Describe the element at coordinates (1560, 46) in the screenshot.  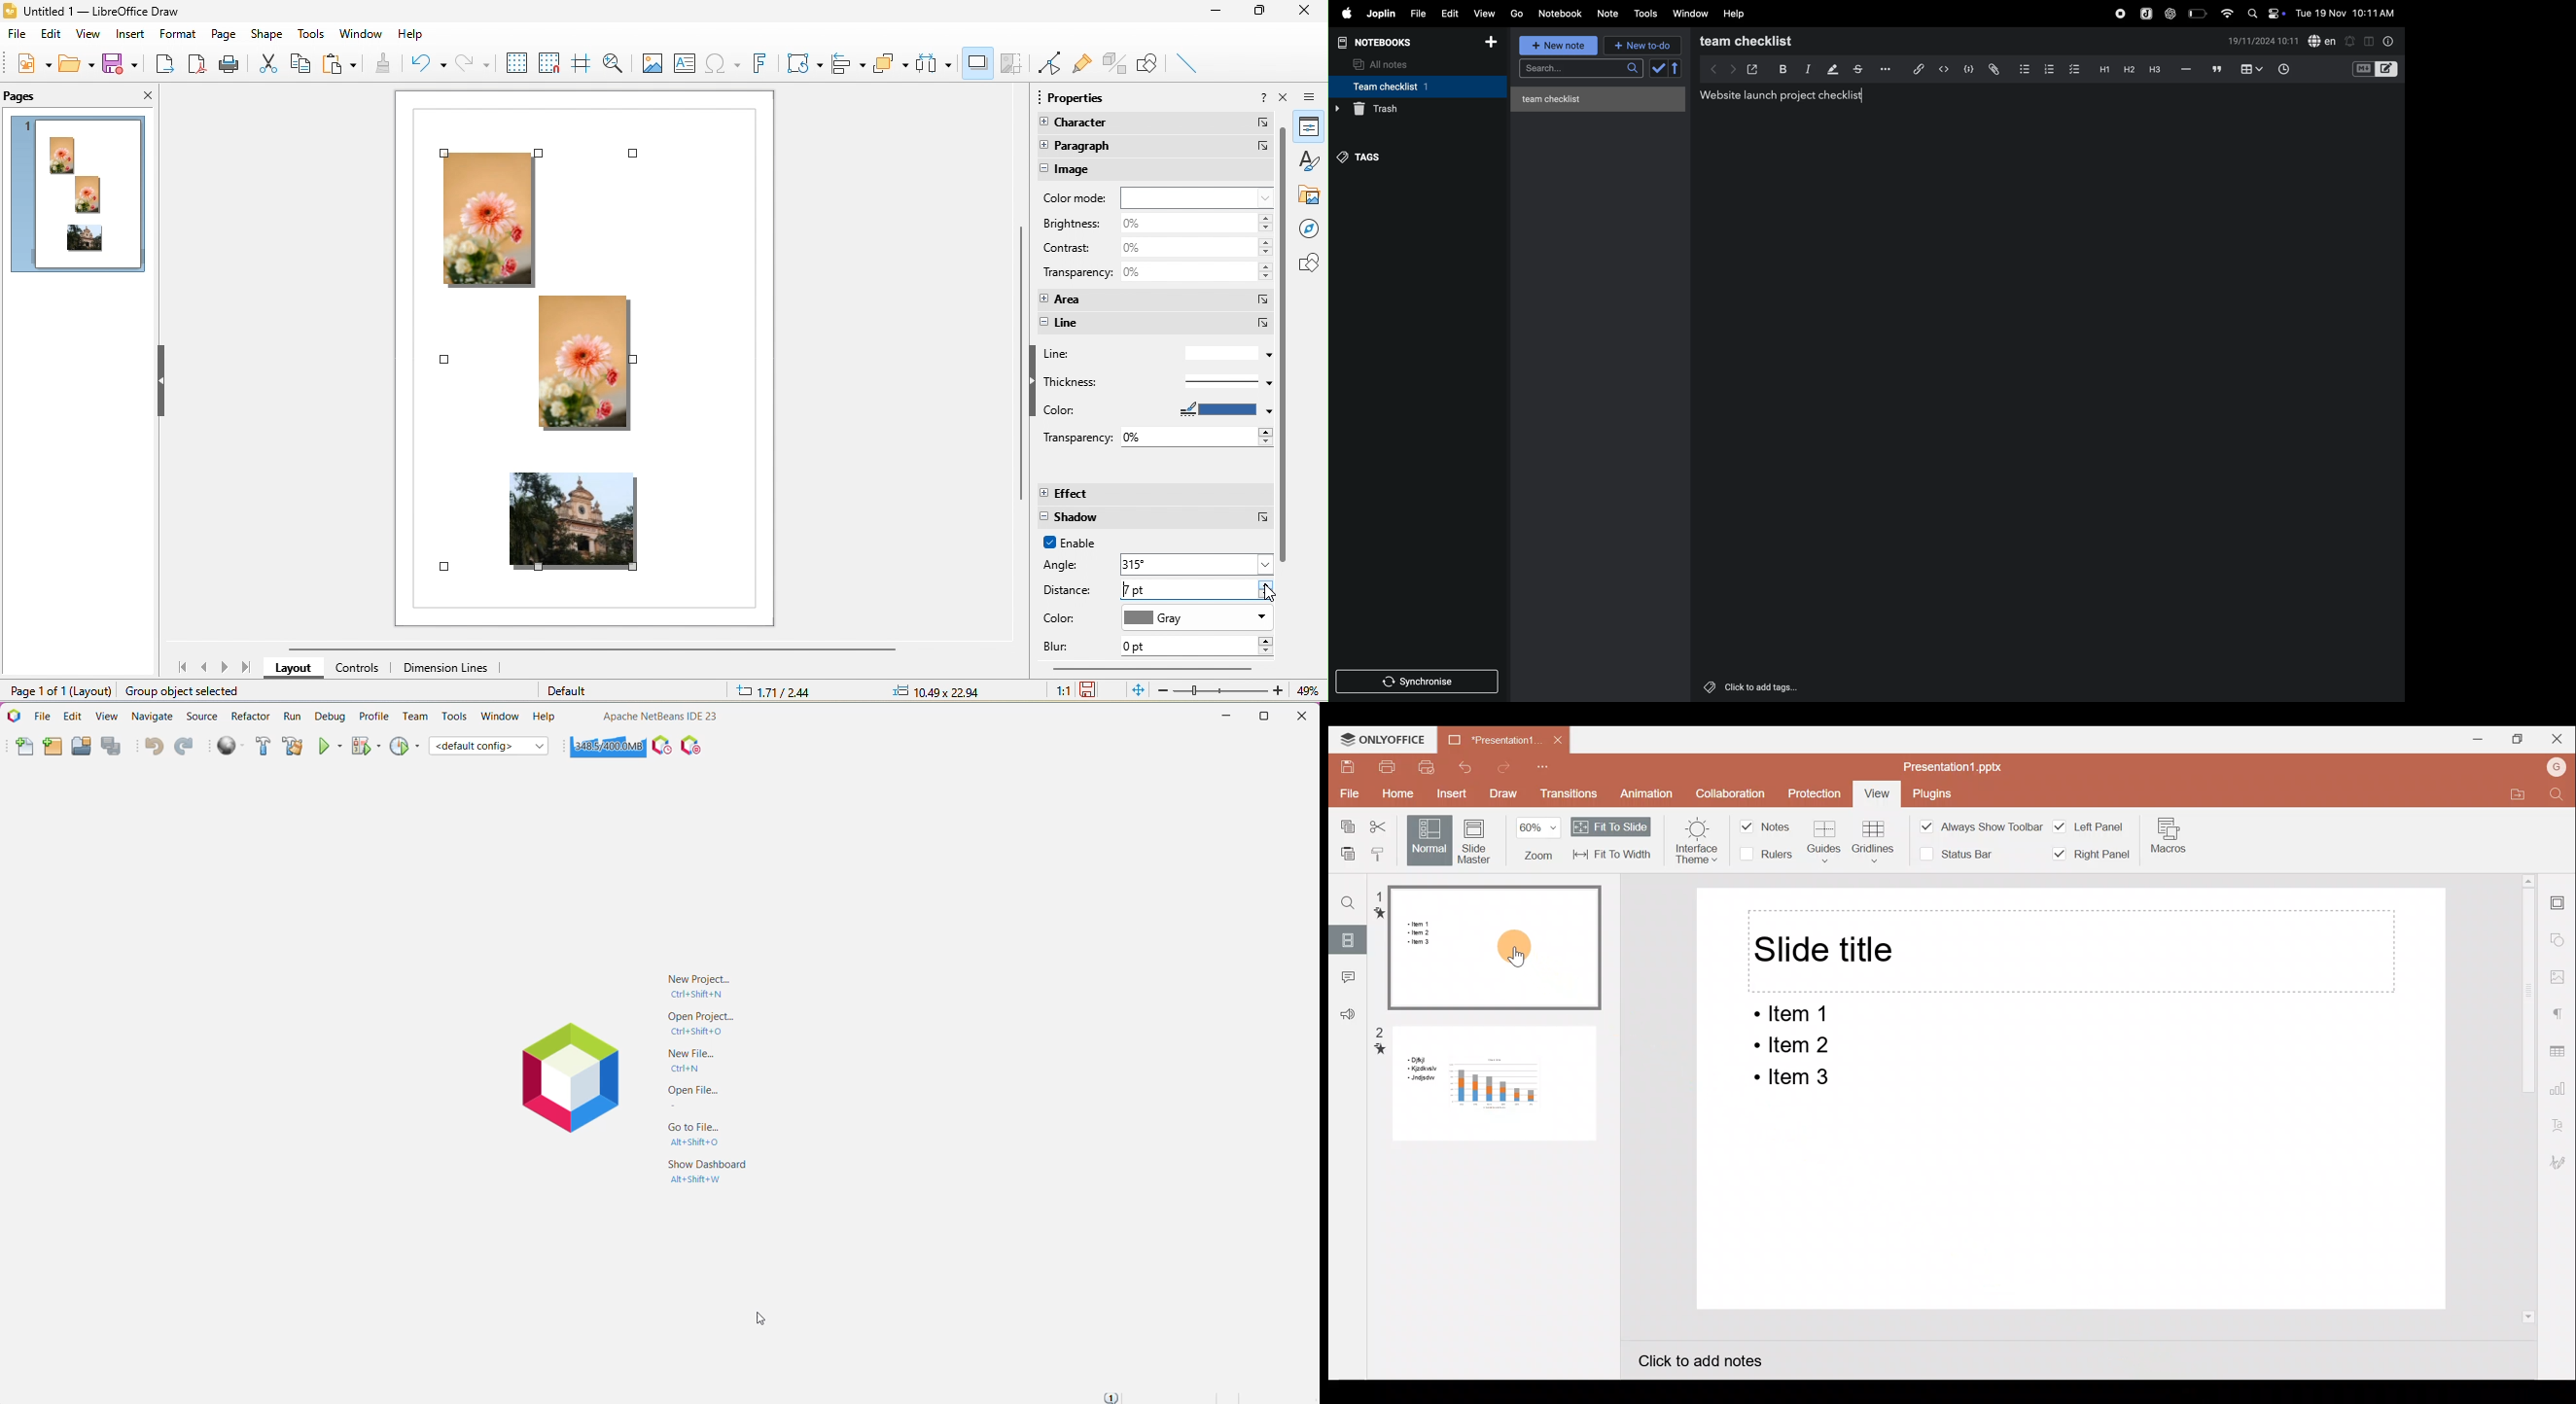
I see `new note` at that location.